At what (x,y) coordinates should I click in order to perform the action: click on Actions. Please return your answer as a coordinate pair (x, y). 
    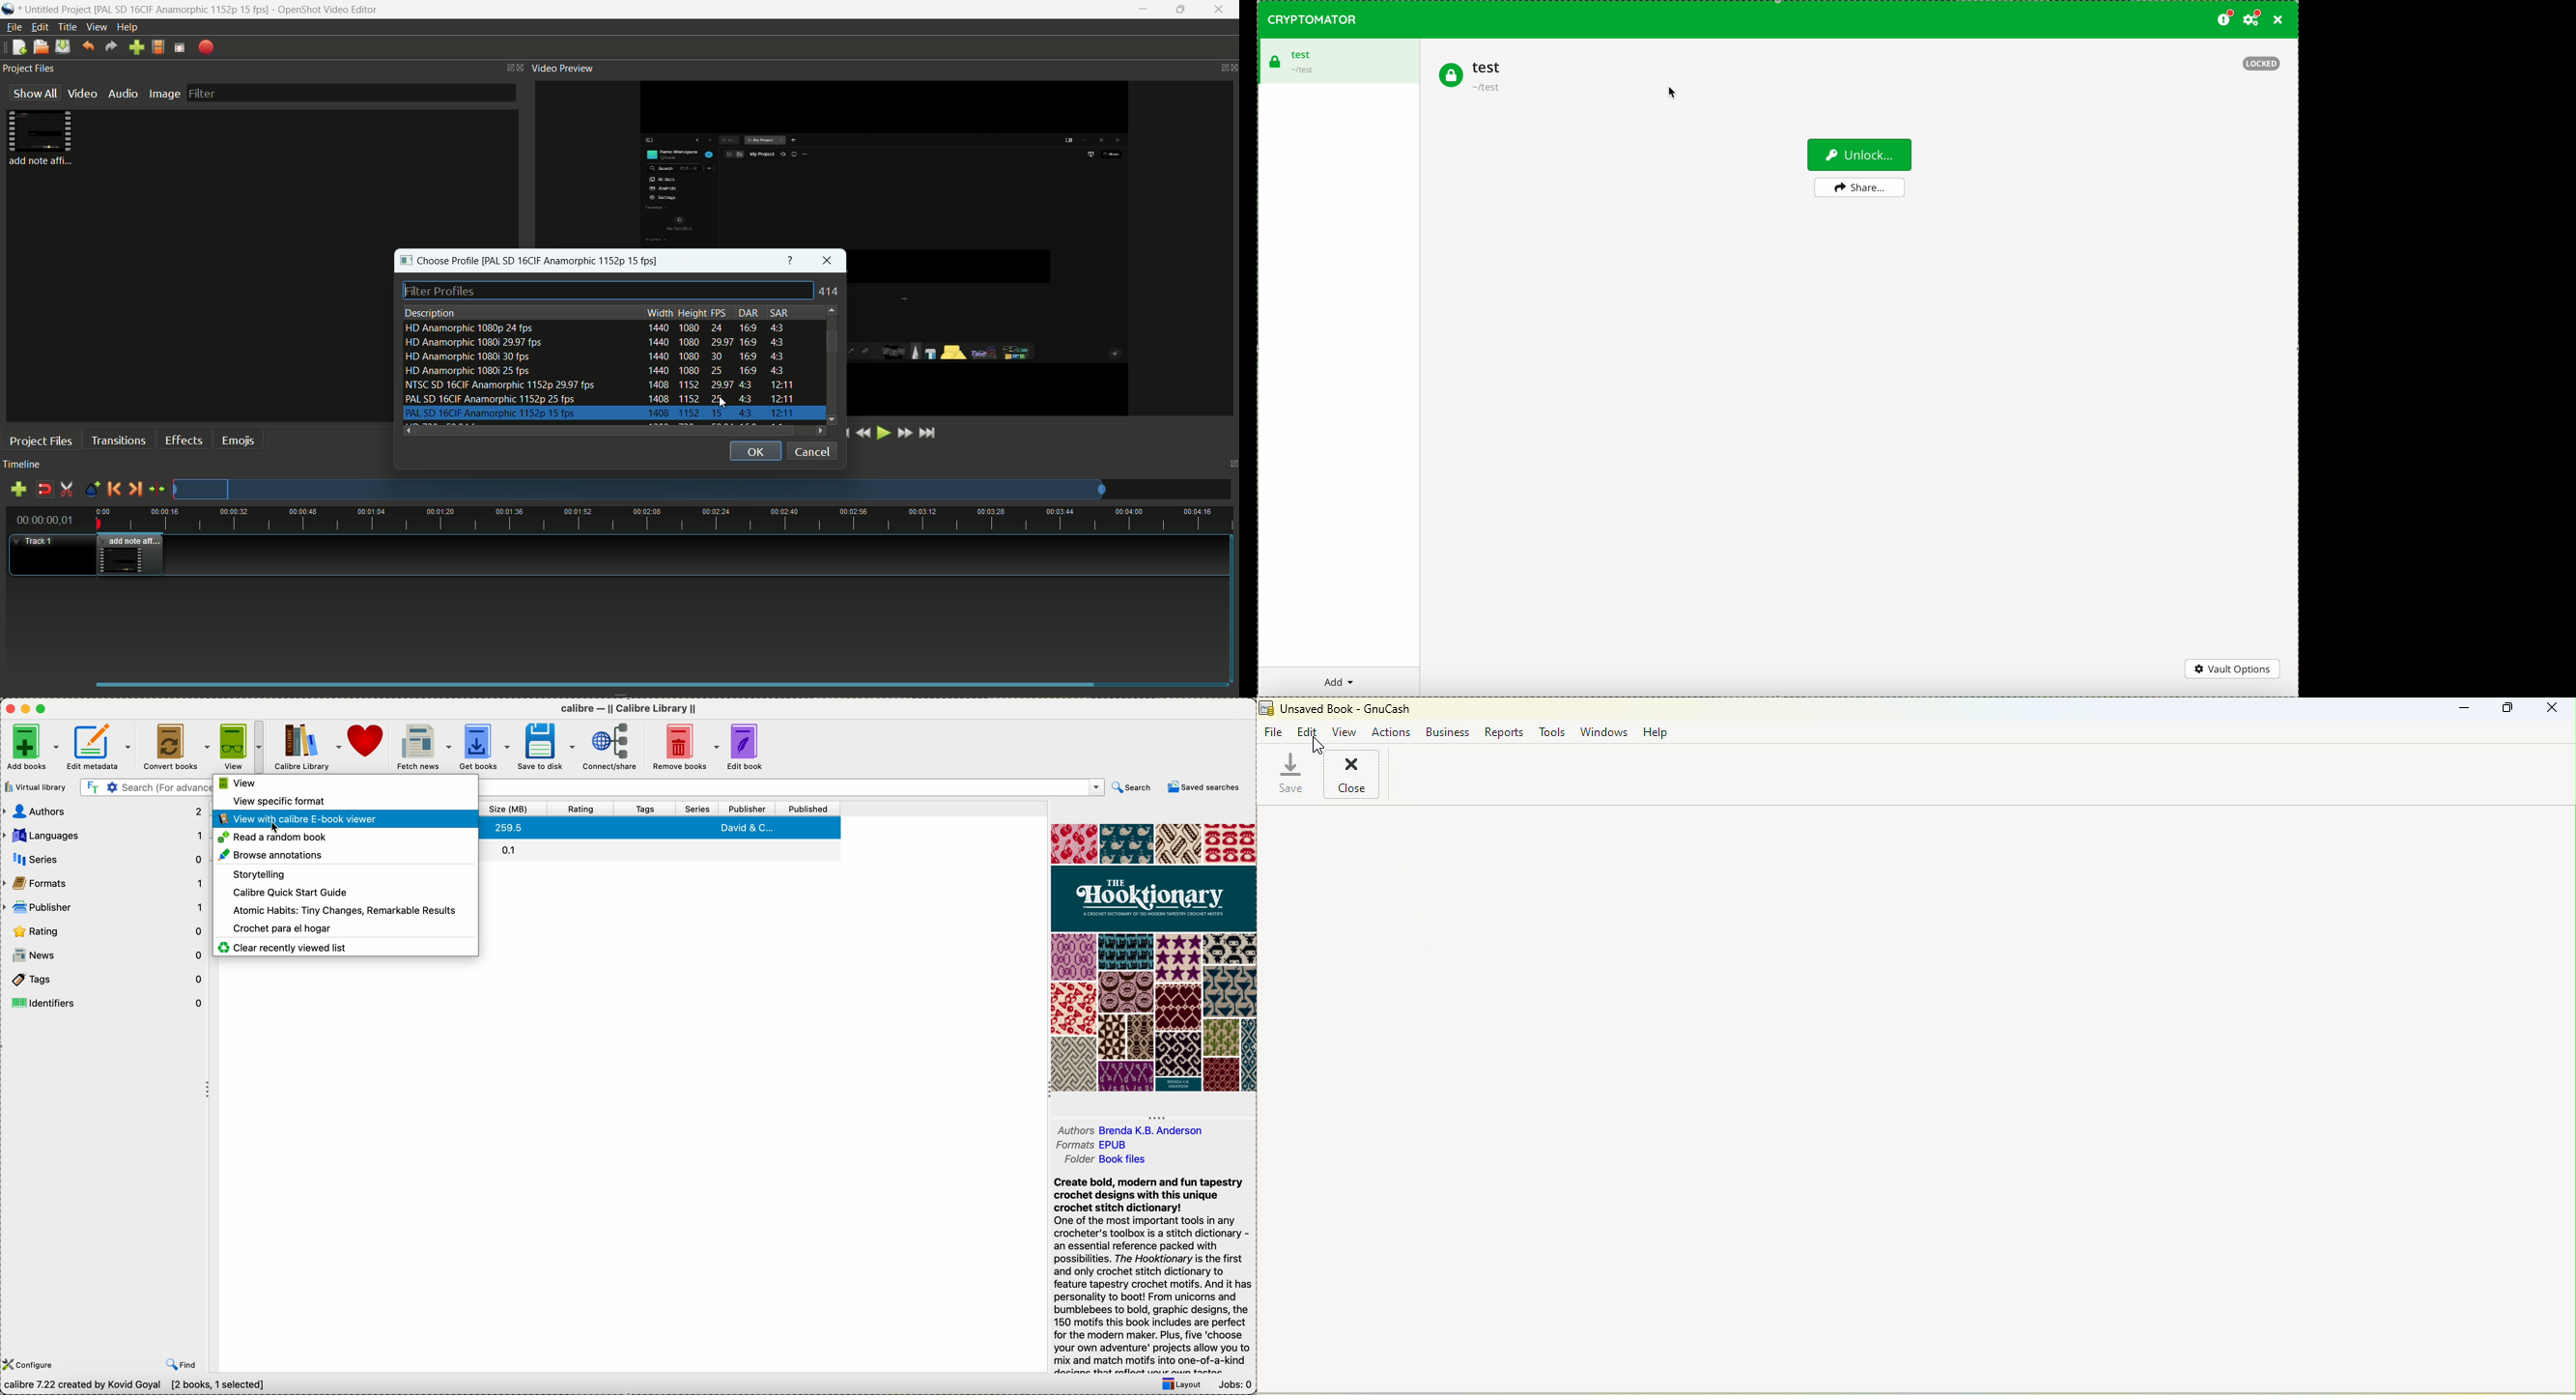
    Looking at the image, I should click on (1391, 731).